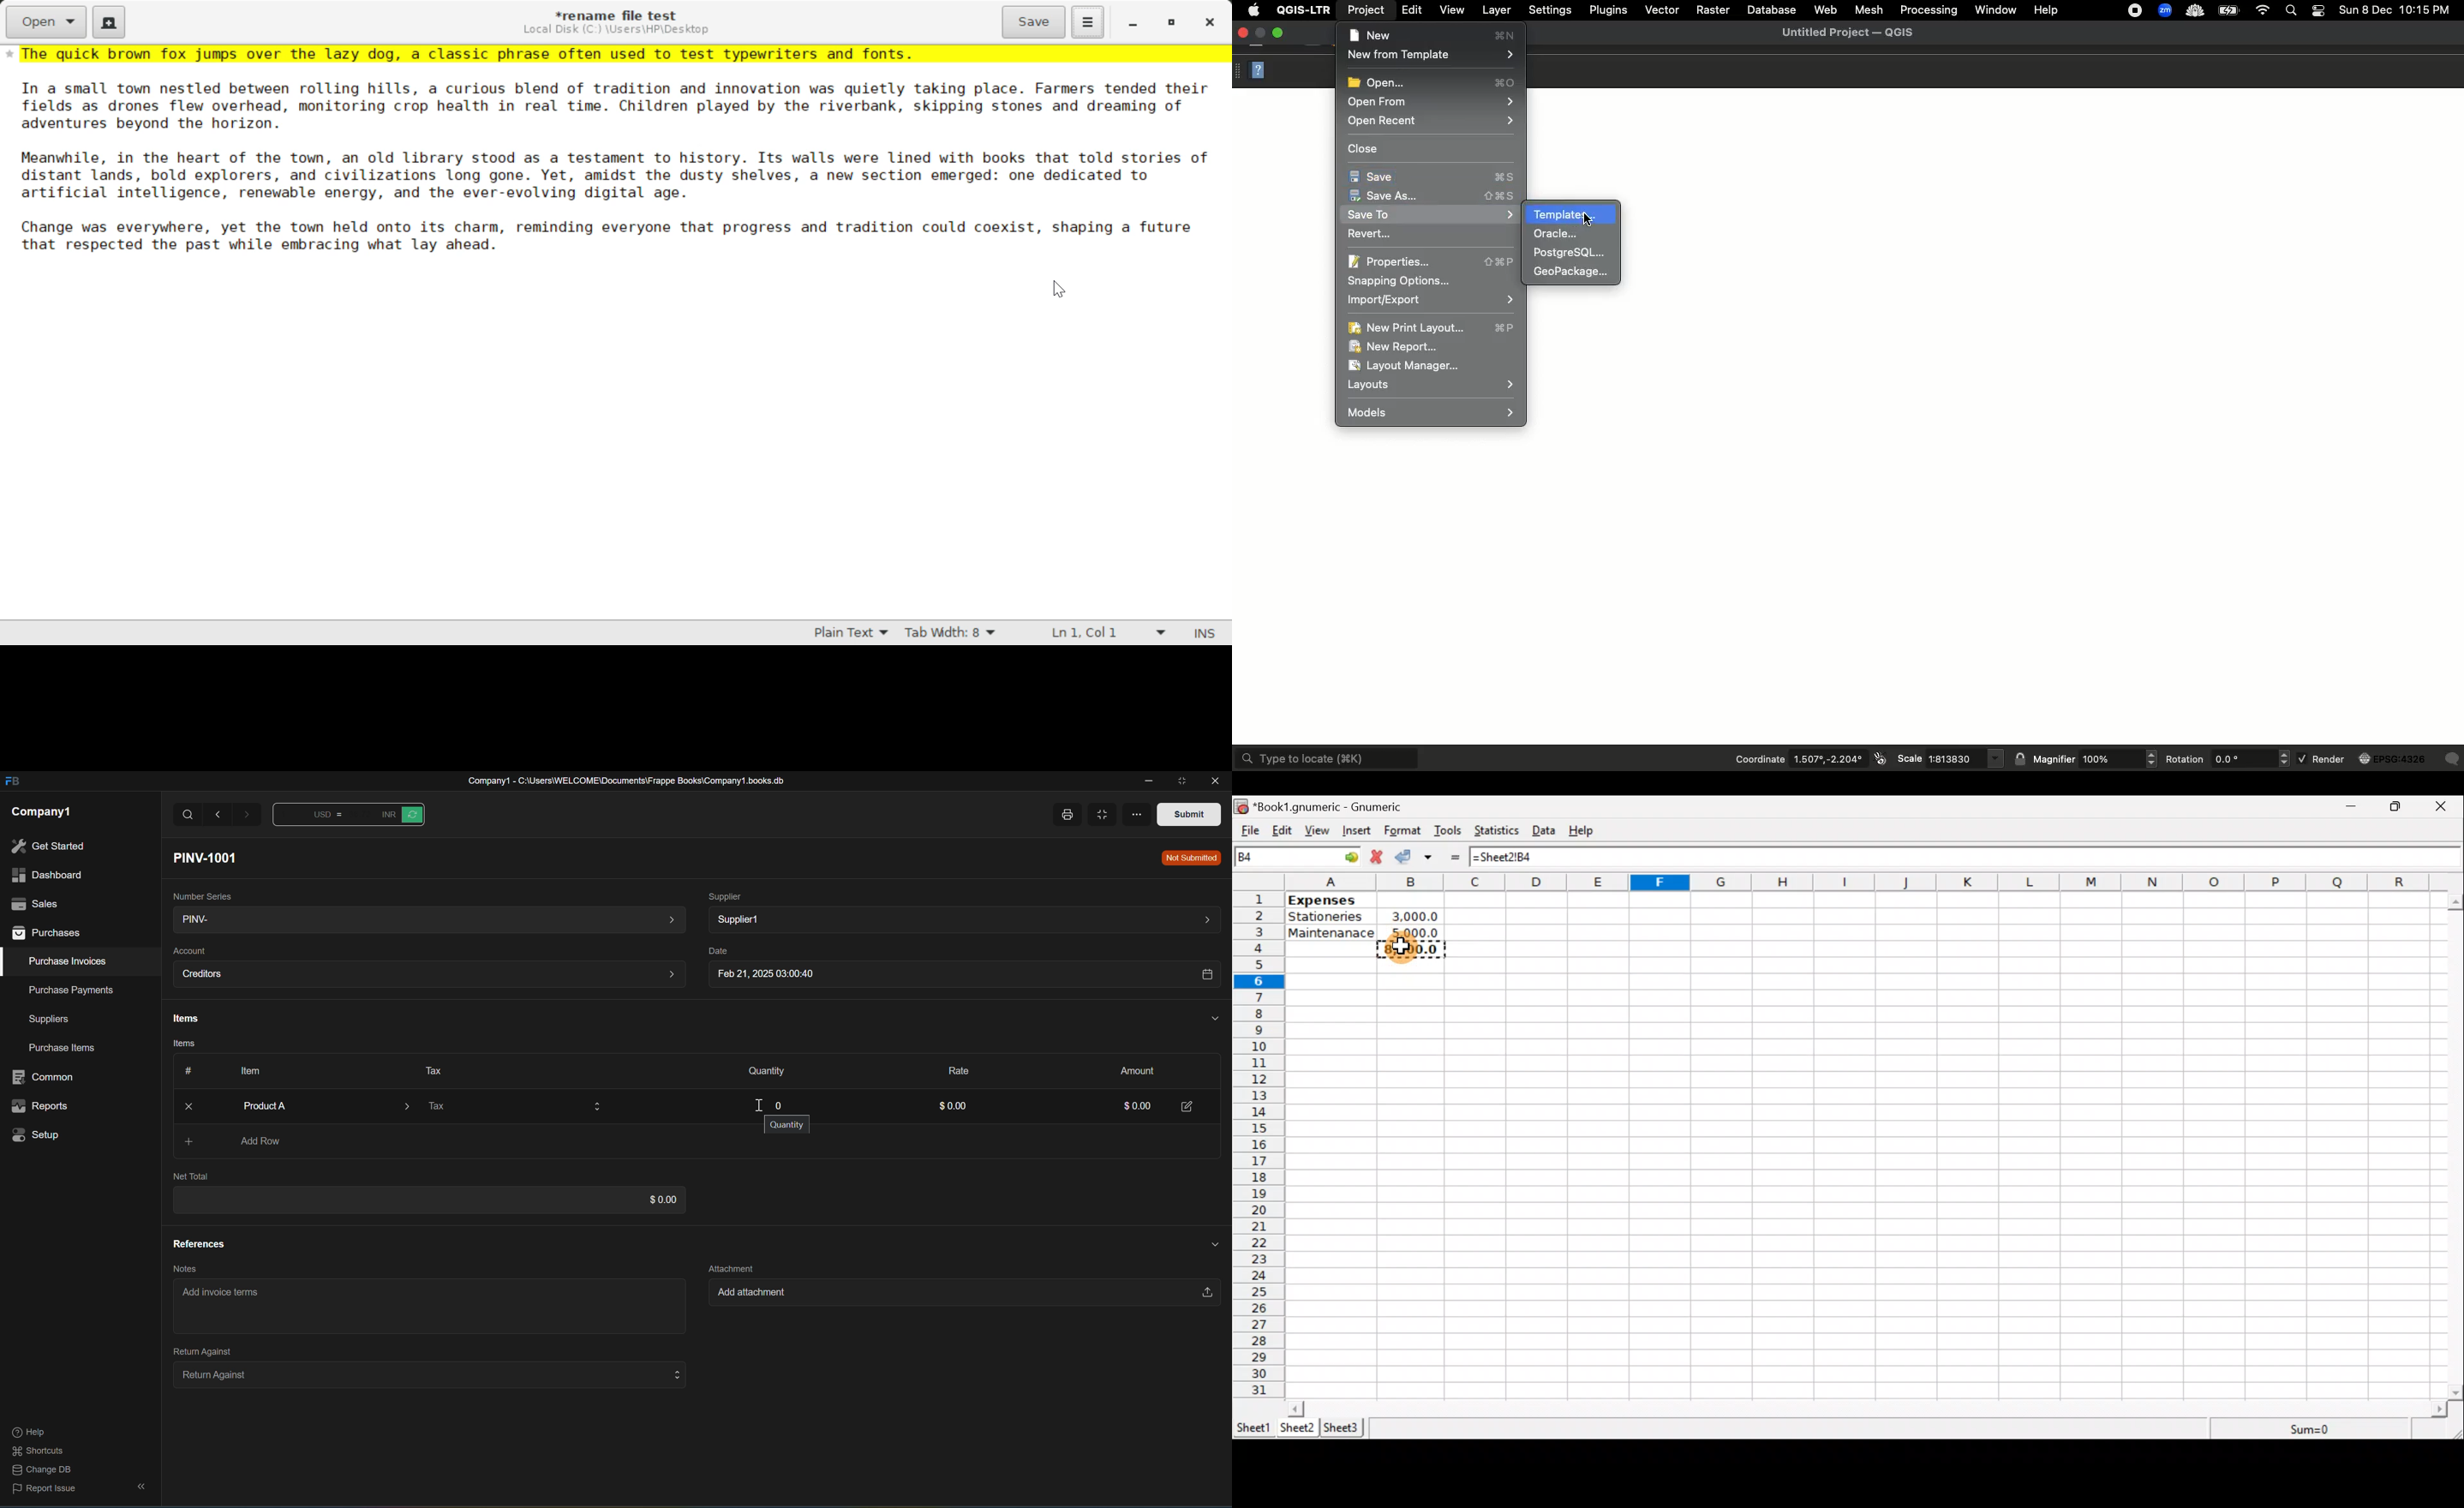  What do you see at coordinates (248, 817) in the screenshot?
I see `Forward` at bounding box center [248, 817].